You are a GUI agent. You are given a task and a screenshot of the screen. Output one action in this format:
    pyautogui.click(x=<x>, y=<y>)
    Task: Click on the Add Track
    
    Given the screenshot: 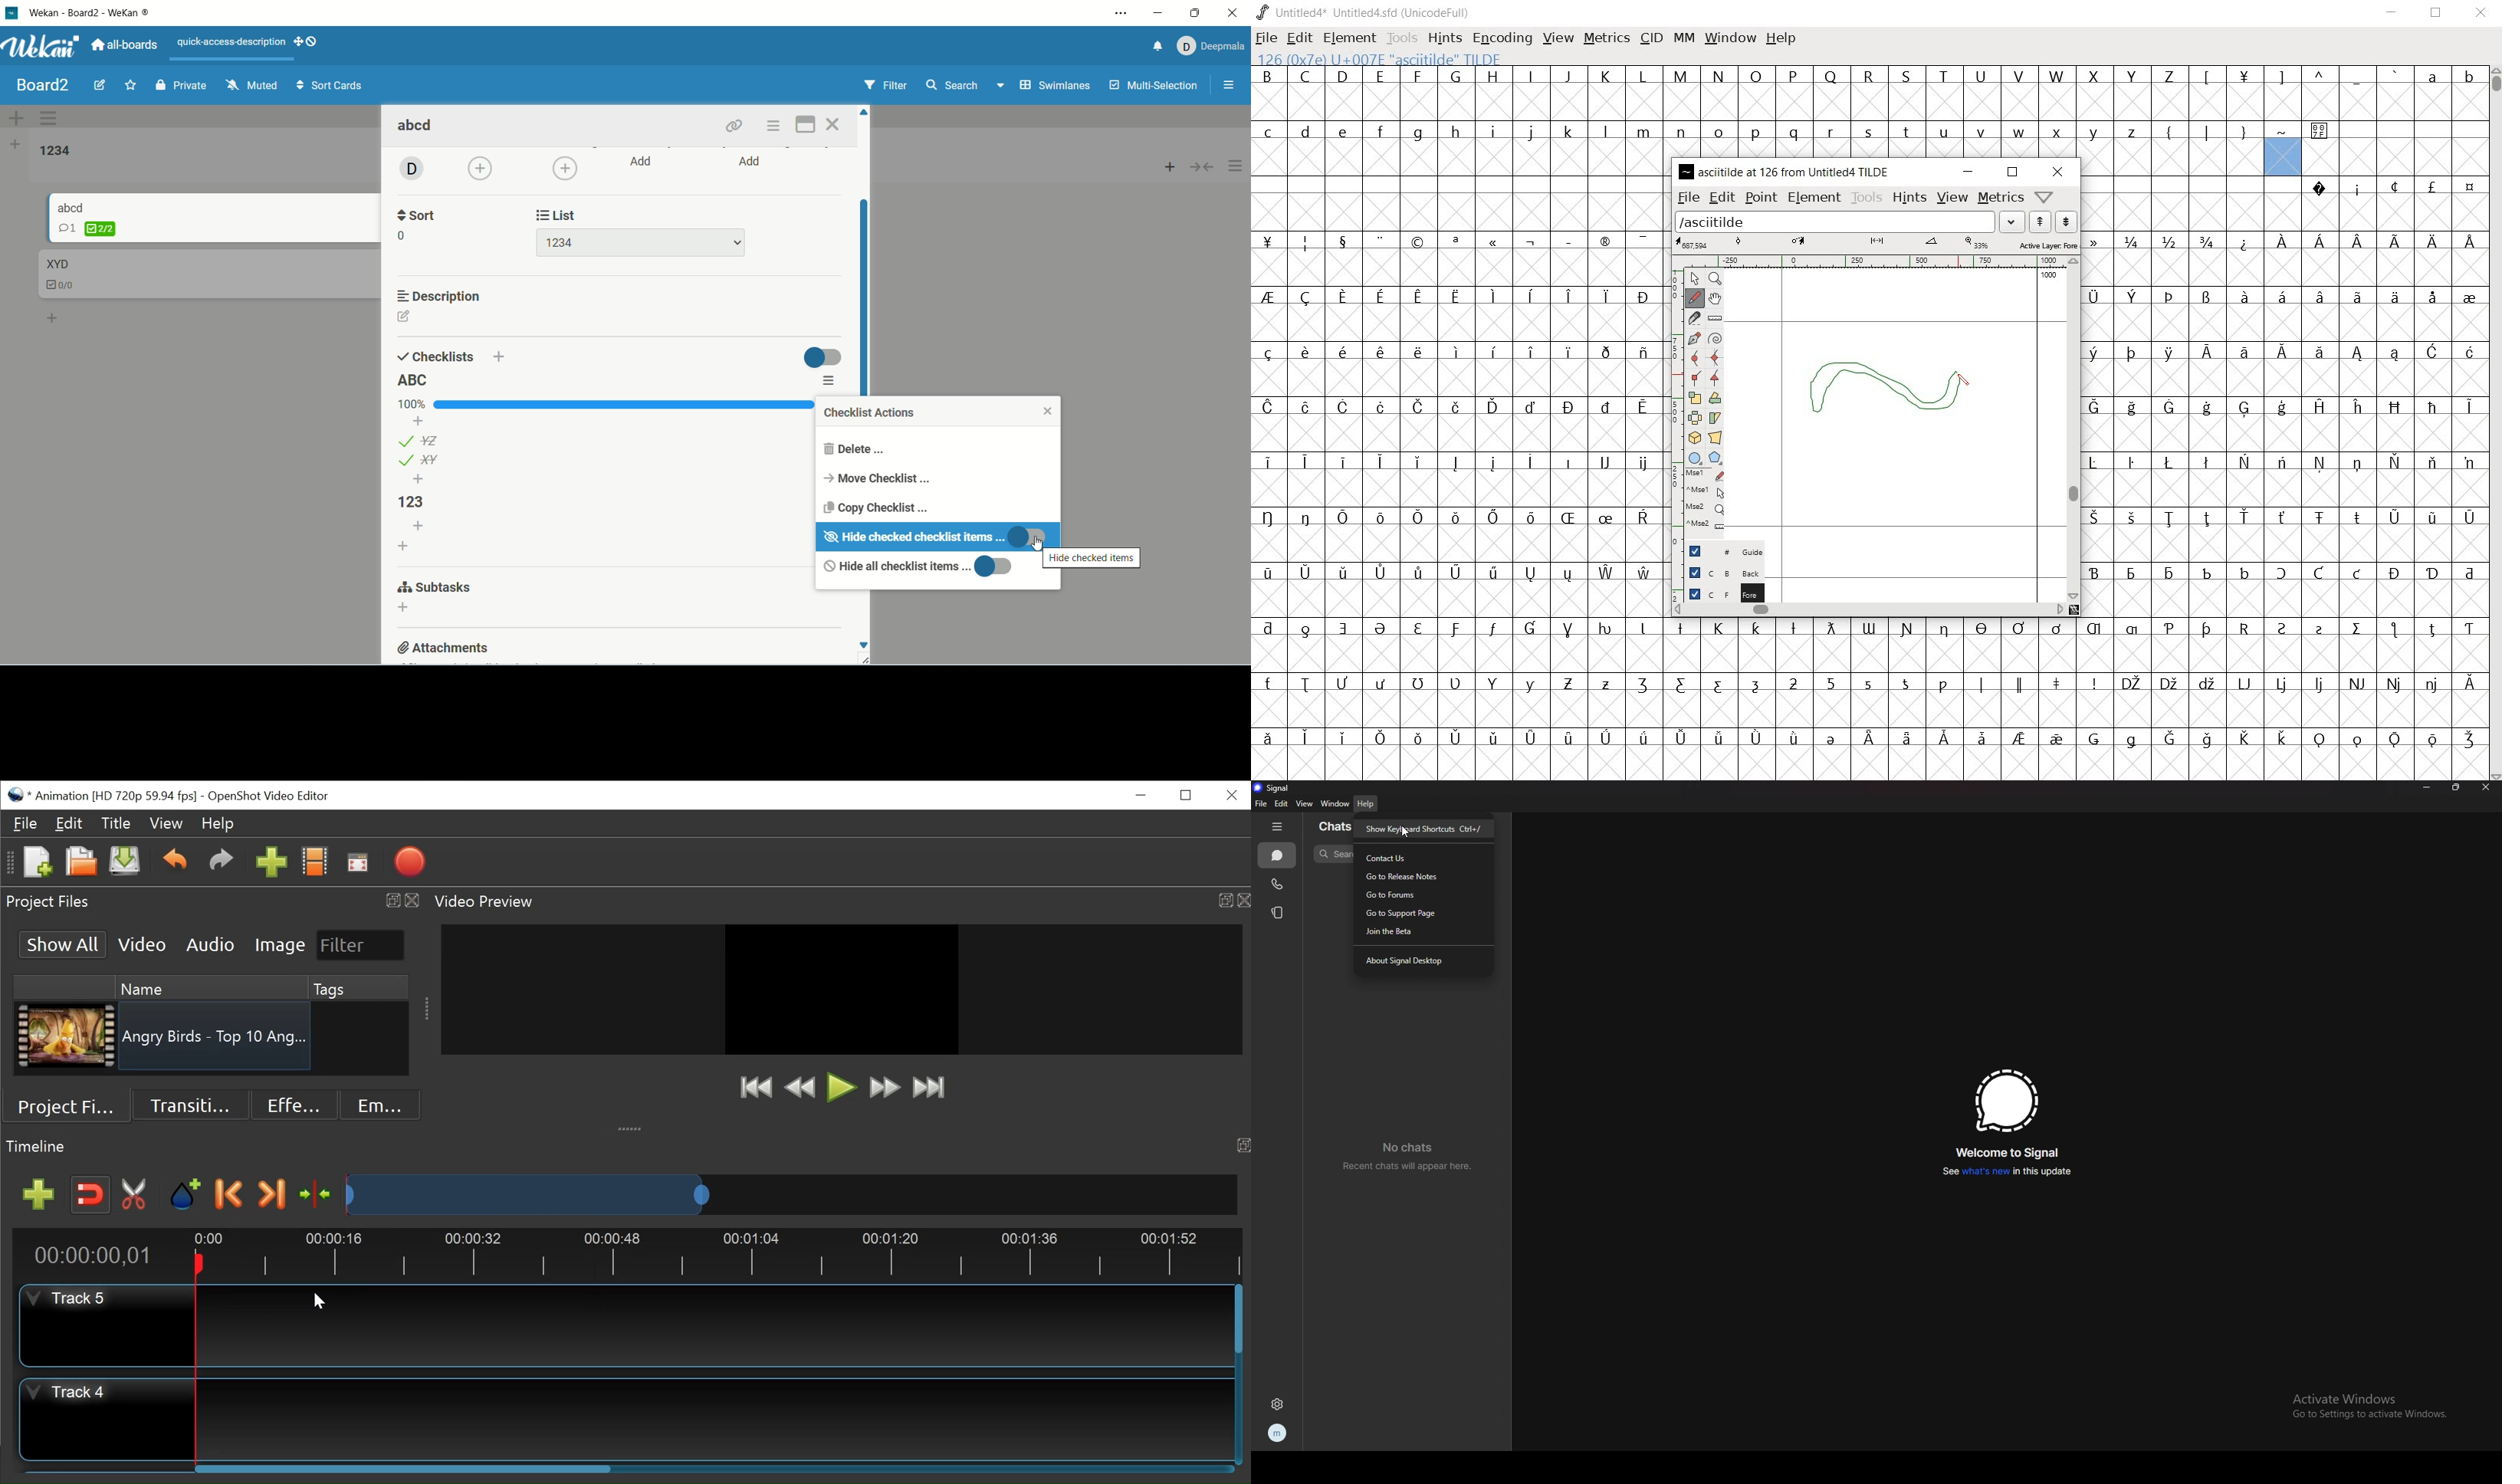 What is the action you would take?
    pyautogui.click(x=38, y=1195)
    